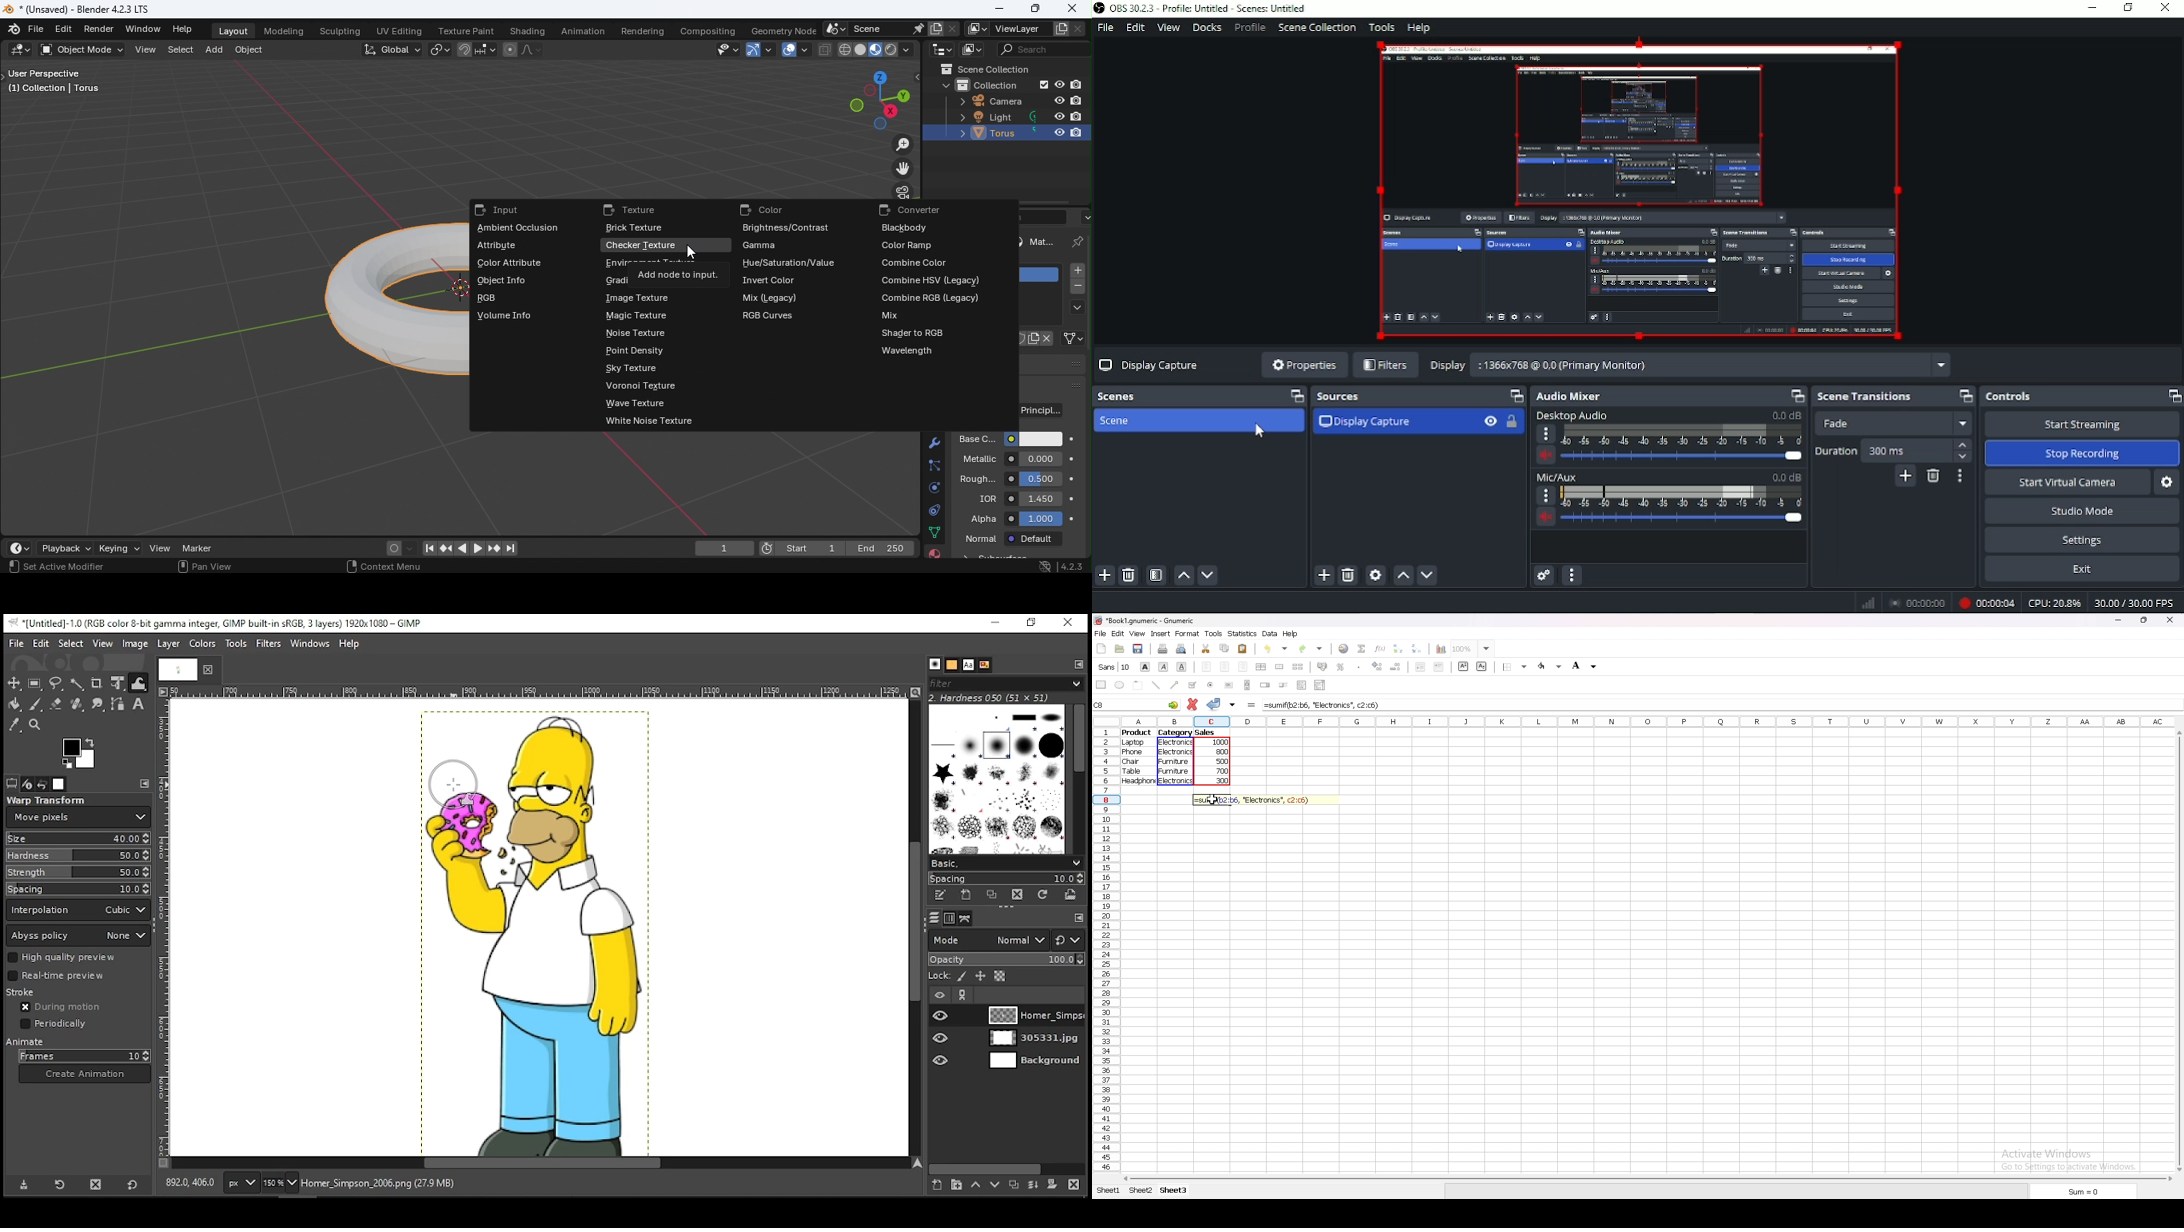 The width and height of the screenshot is (2184, 1232). What do you see at coordinates (339, 31) in the screenshot?
I see `Sculpting` at bounding box center [339, 31].